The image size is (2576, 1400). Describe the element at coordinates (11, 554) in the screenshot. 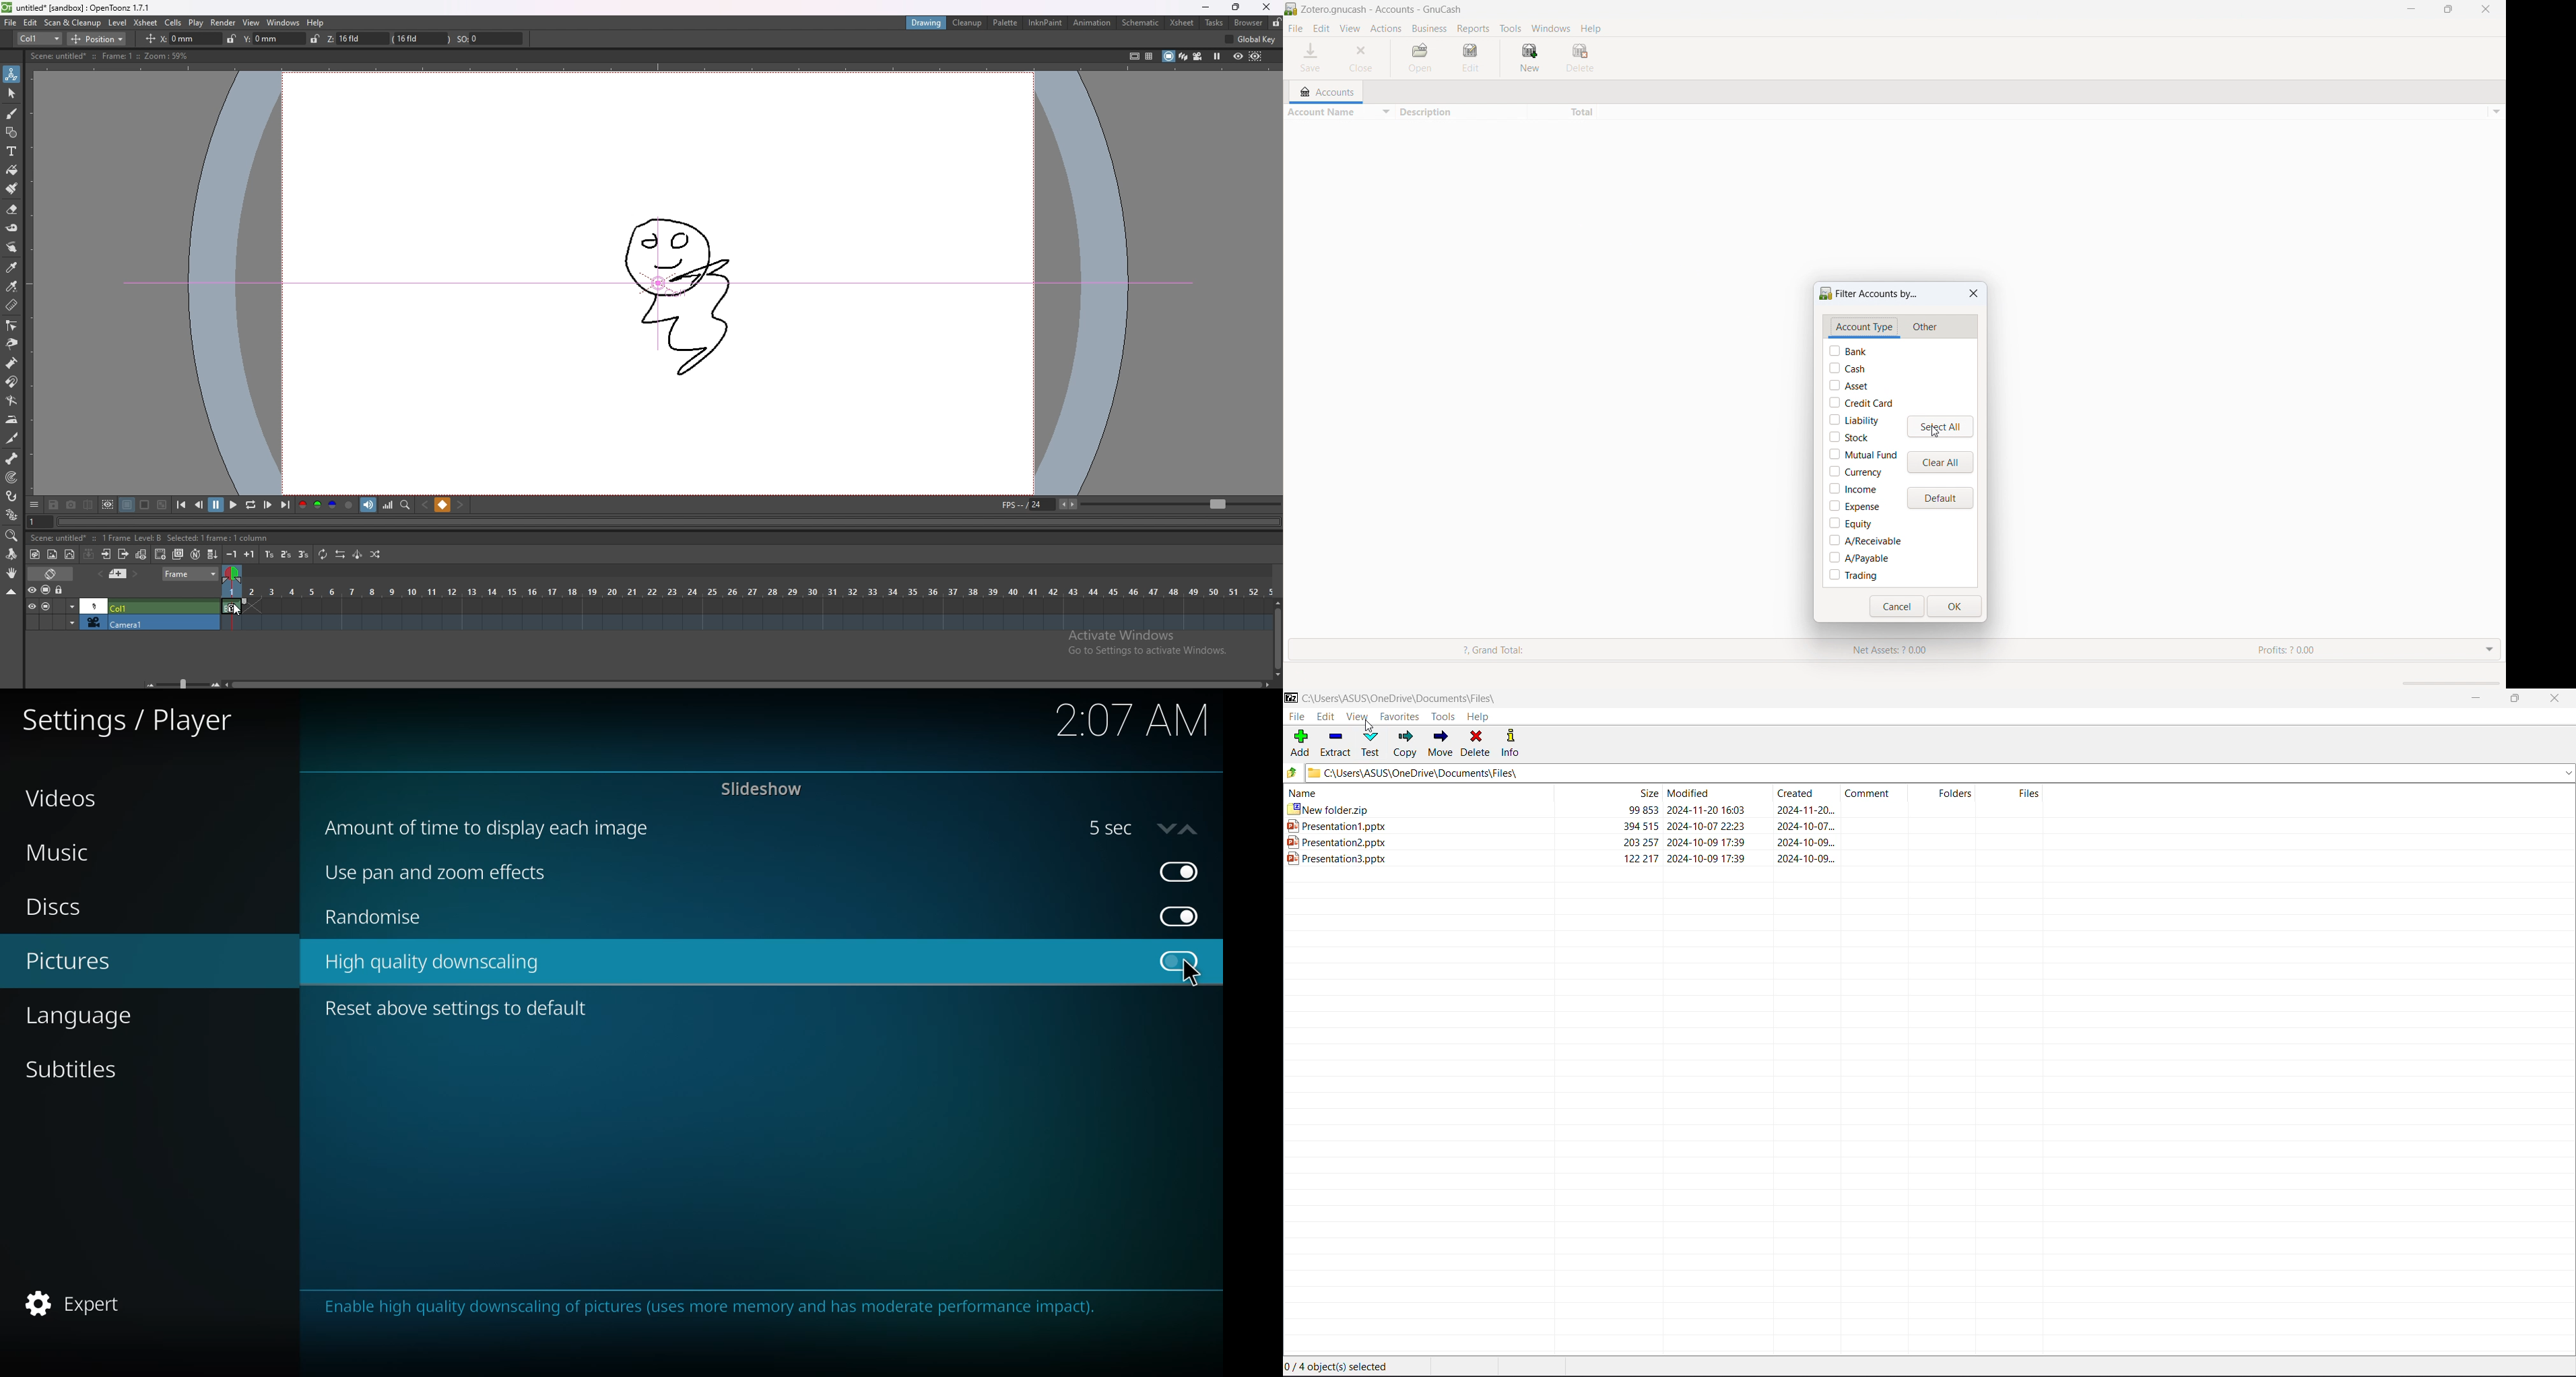

I see `rotate` at that location.